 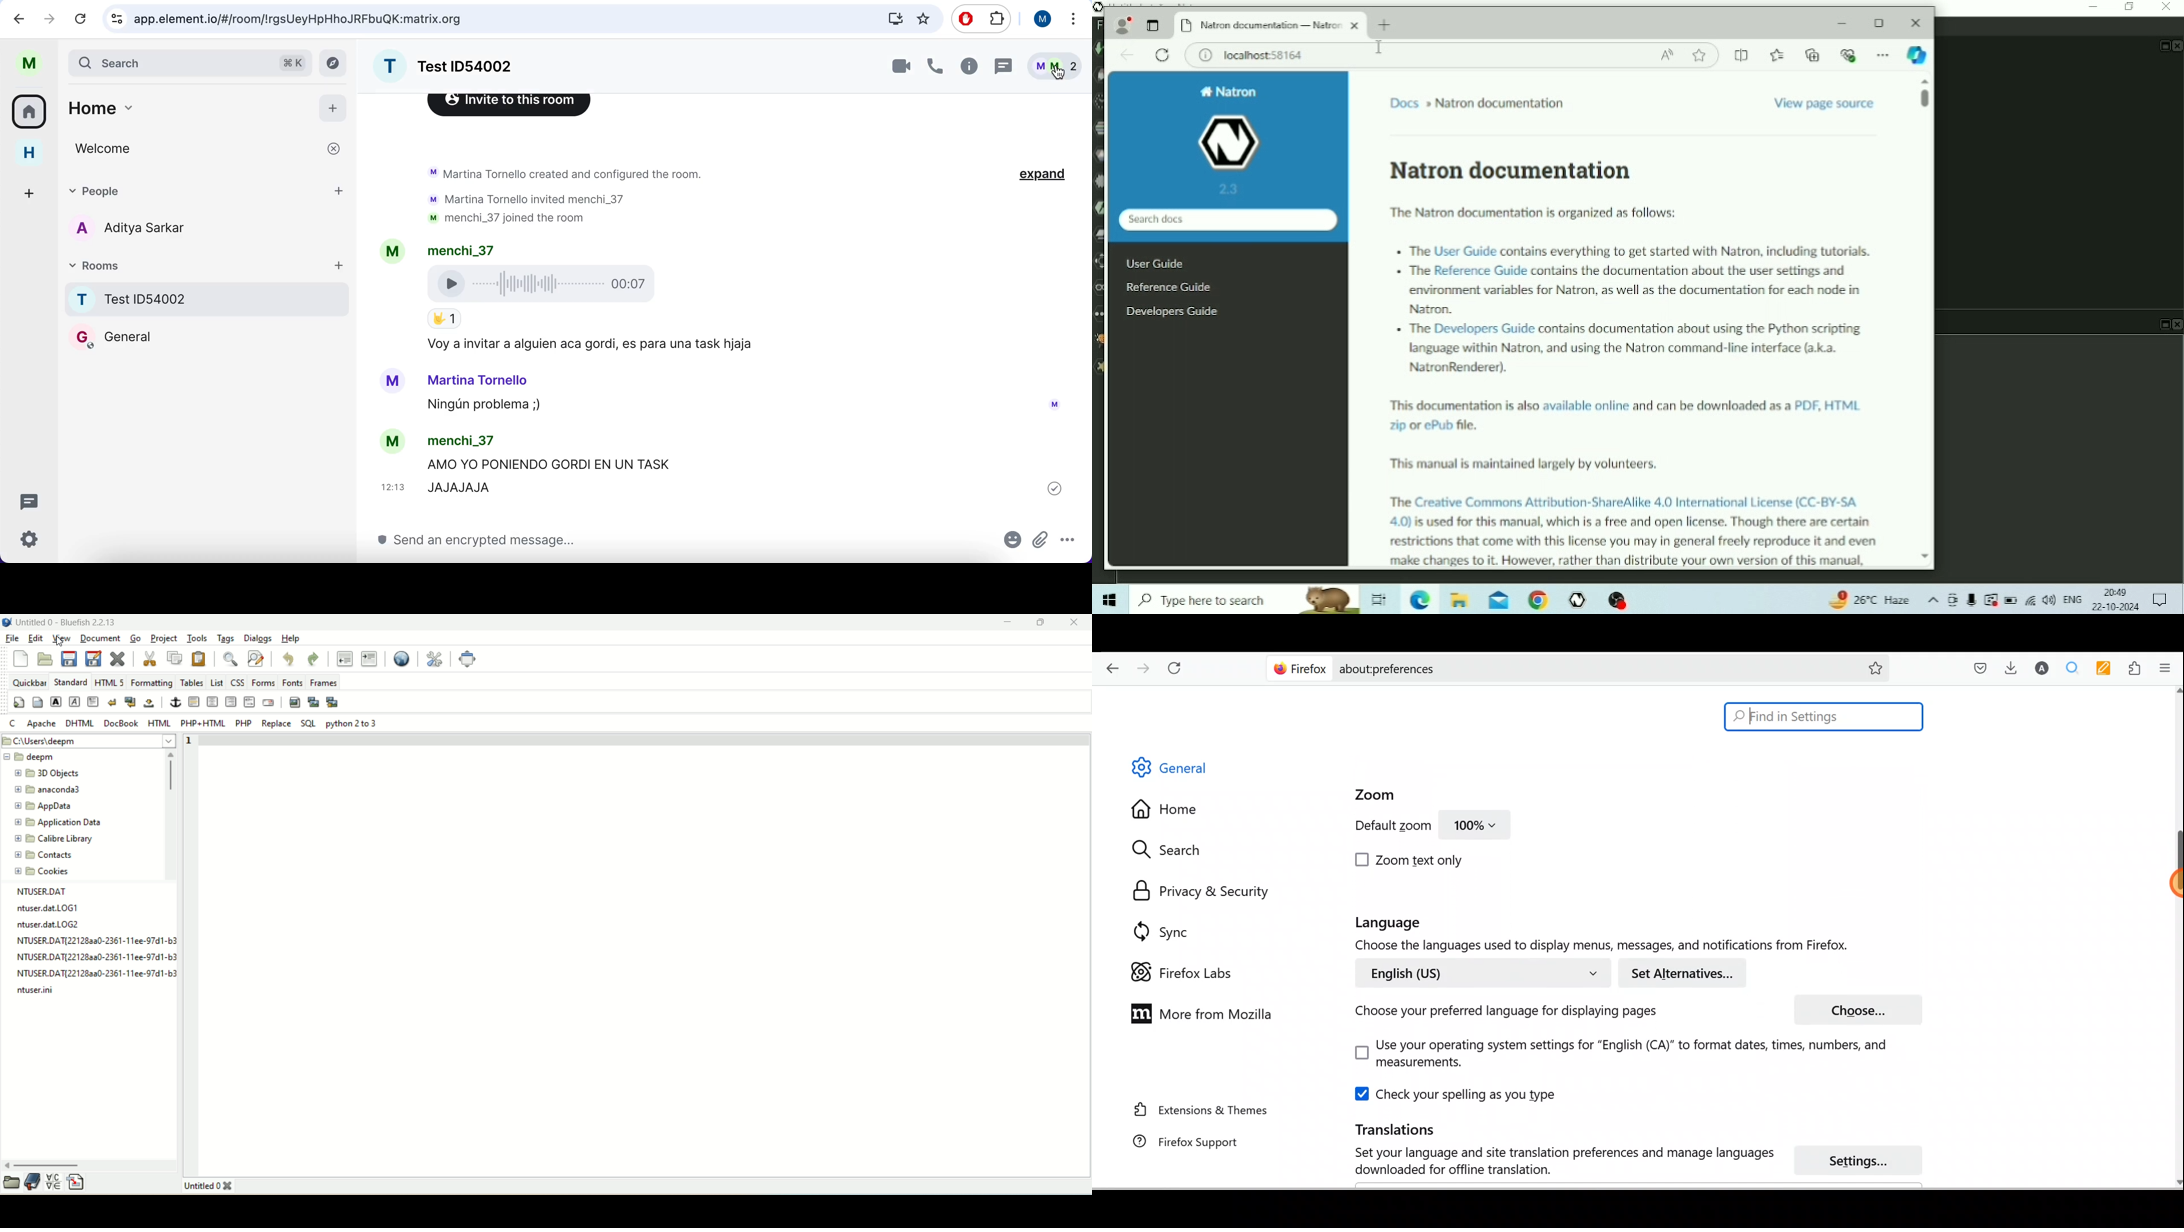 What do you see at coordinates (2107, 669) in the screenshot?
I see `Multi keywords highlighter` at bounding box center [2107, 669].